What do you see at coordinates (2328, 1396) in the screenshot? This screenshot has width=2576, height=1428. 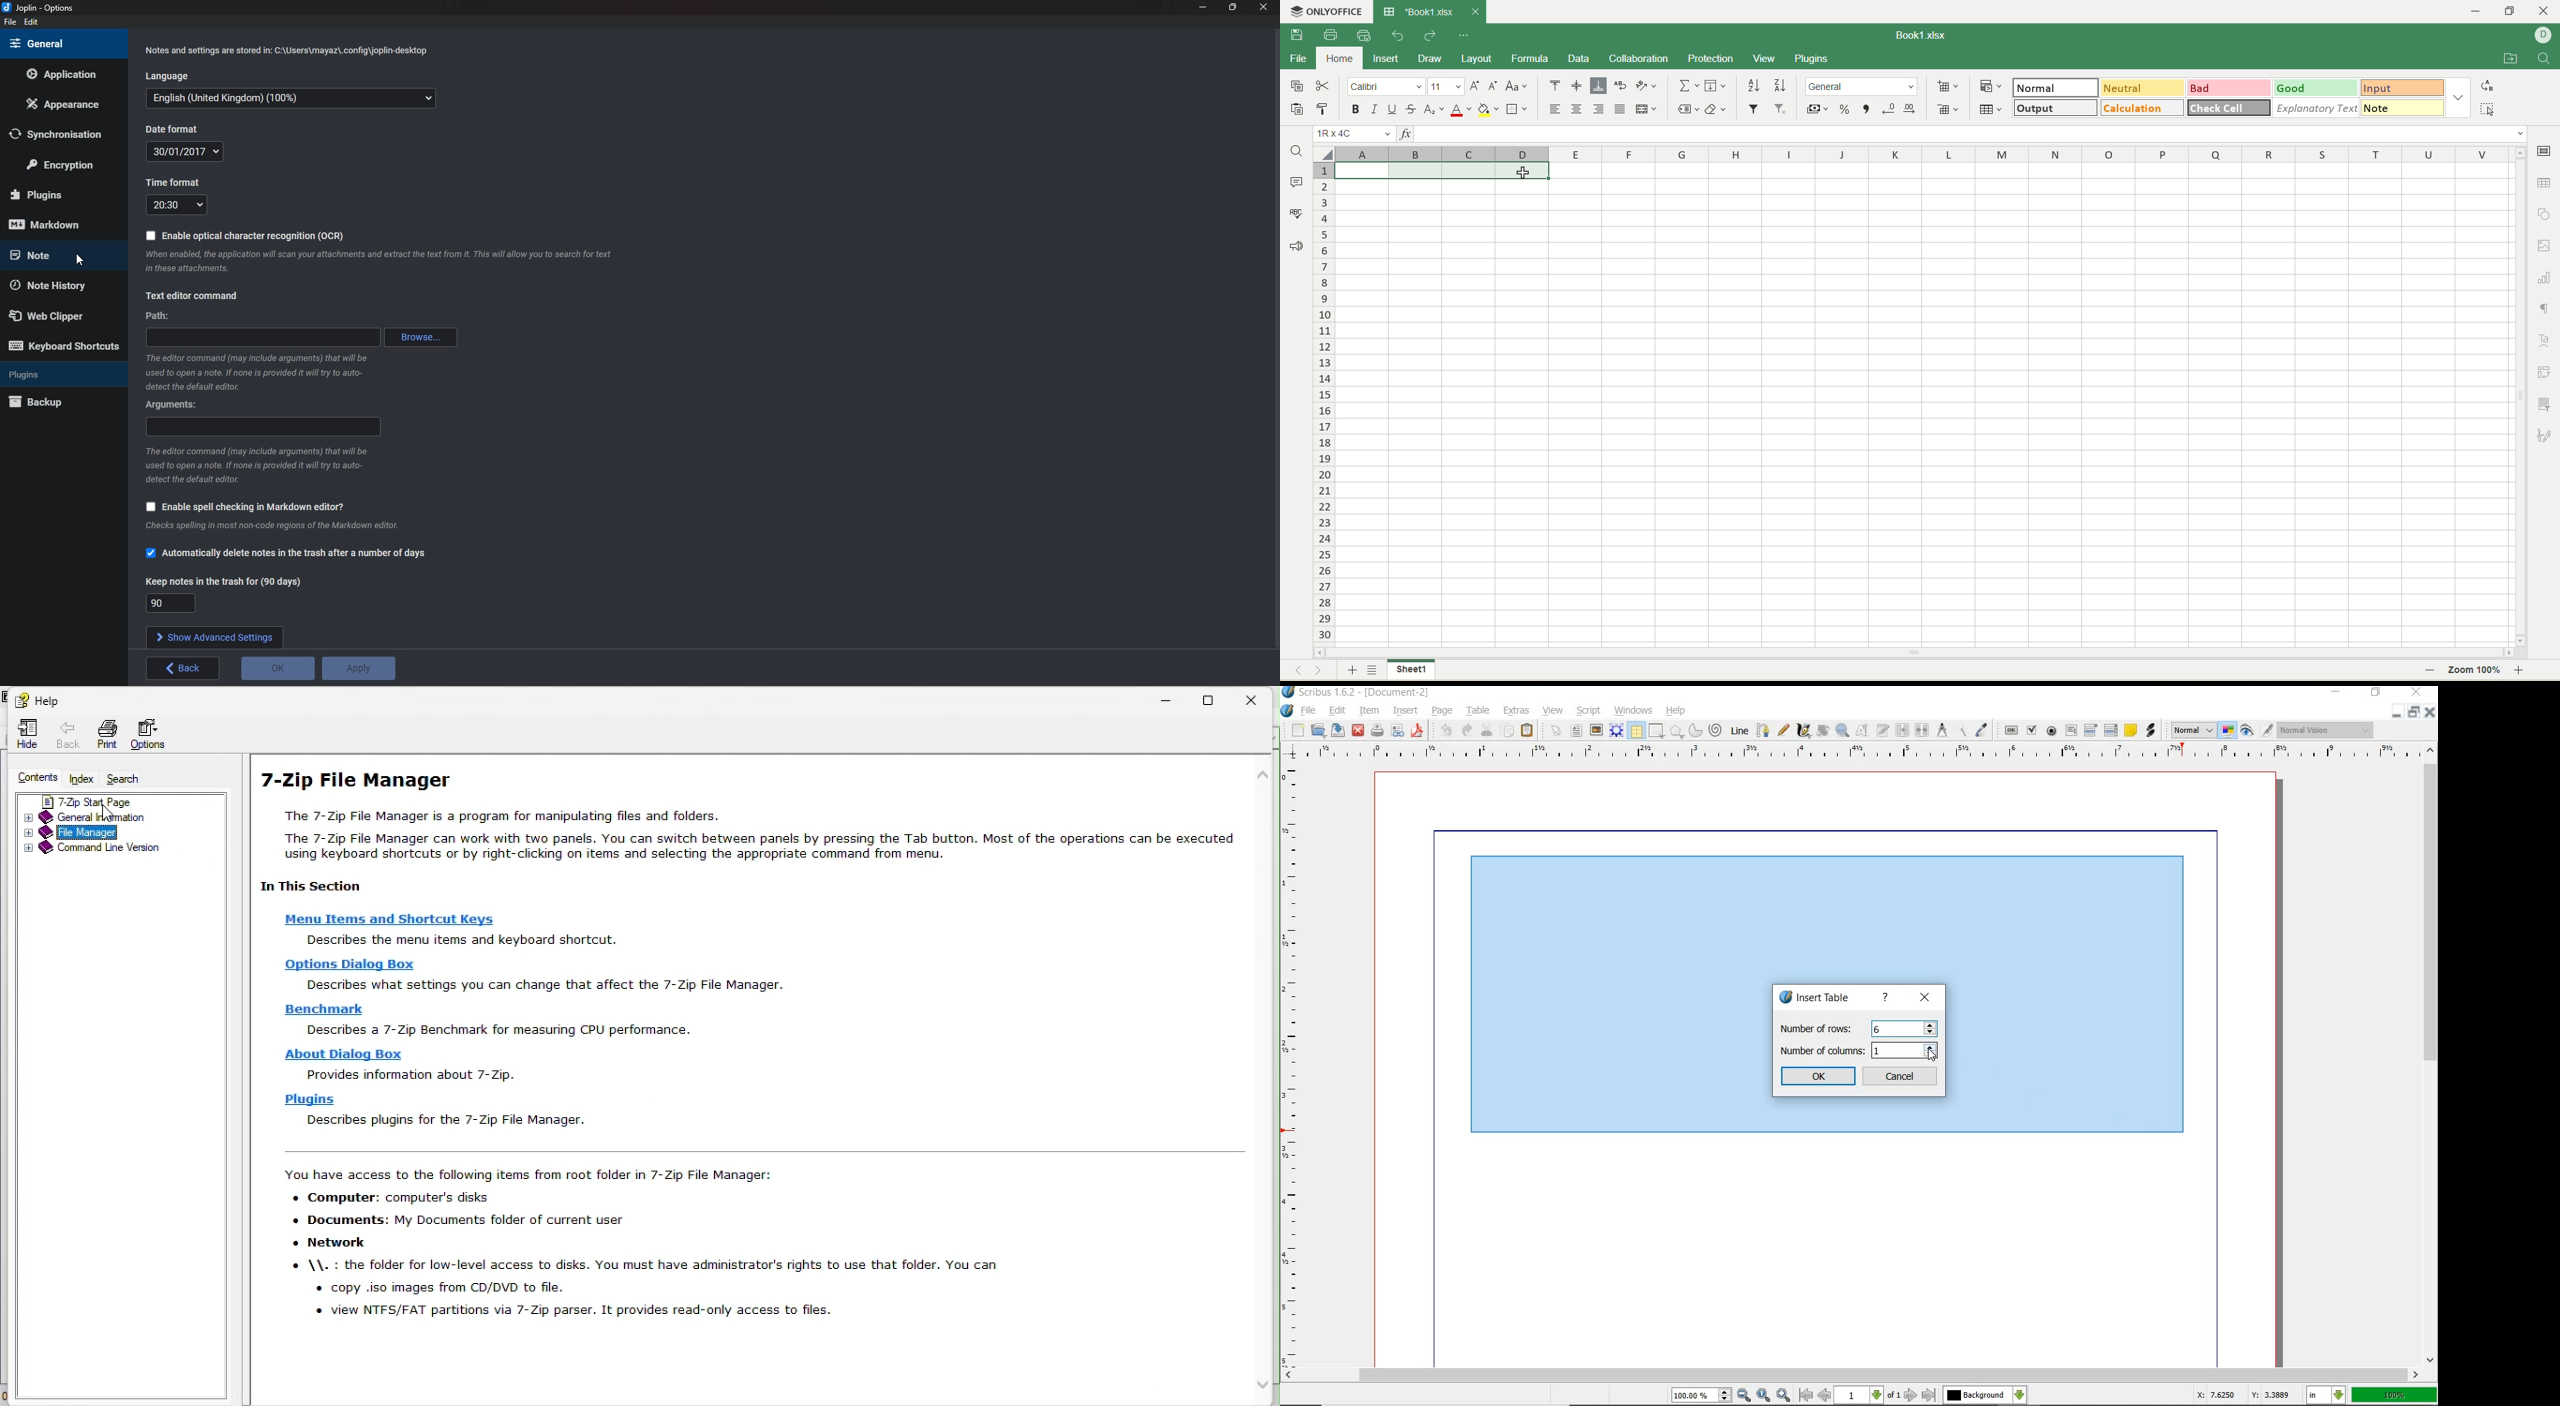 I see `select current unit` at bounding box center [2328, 1396].